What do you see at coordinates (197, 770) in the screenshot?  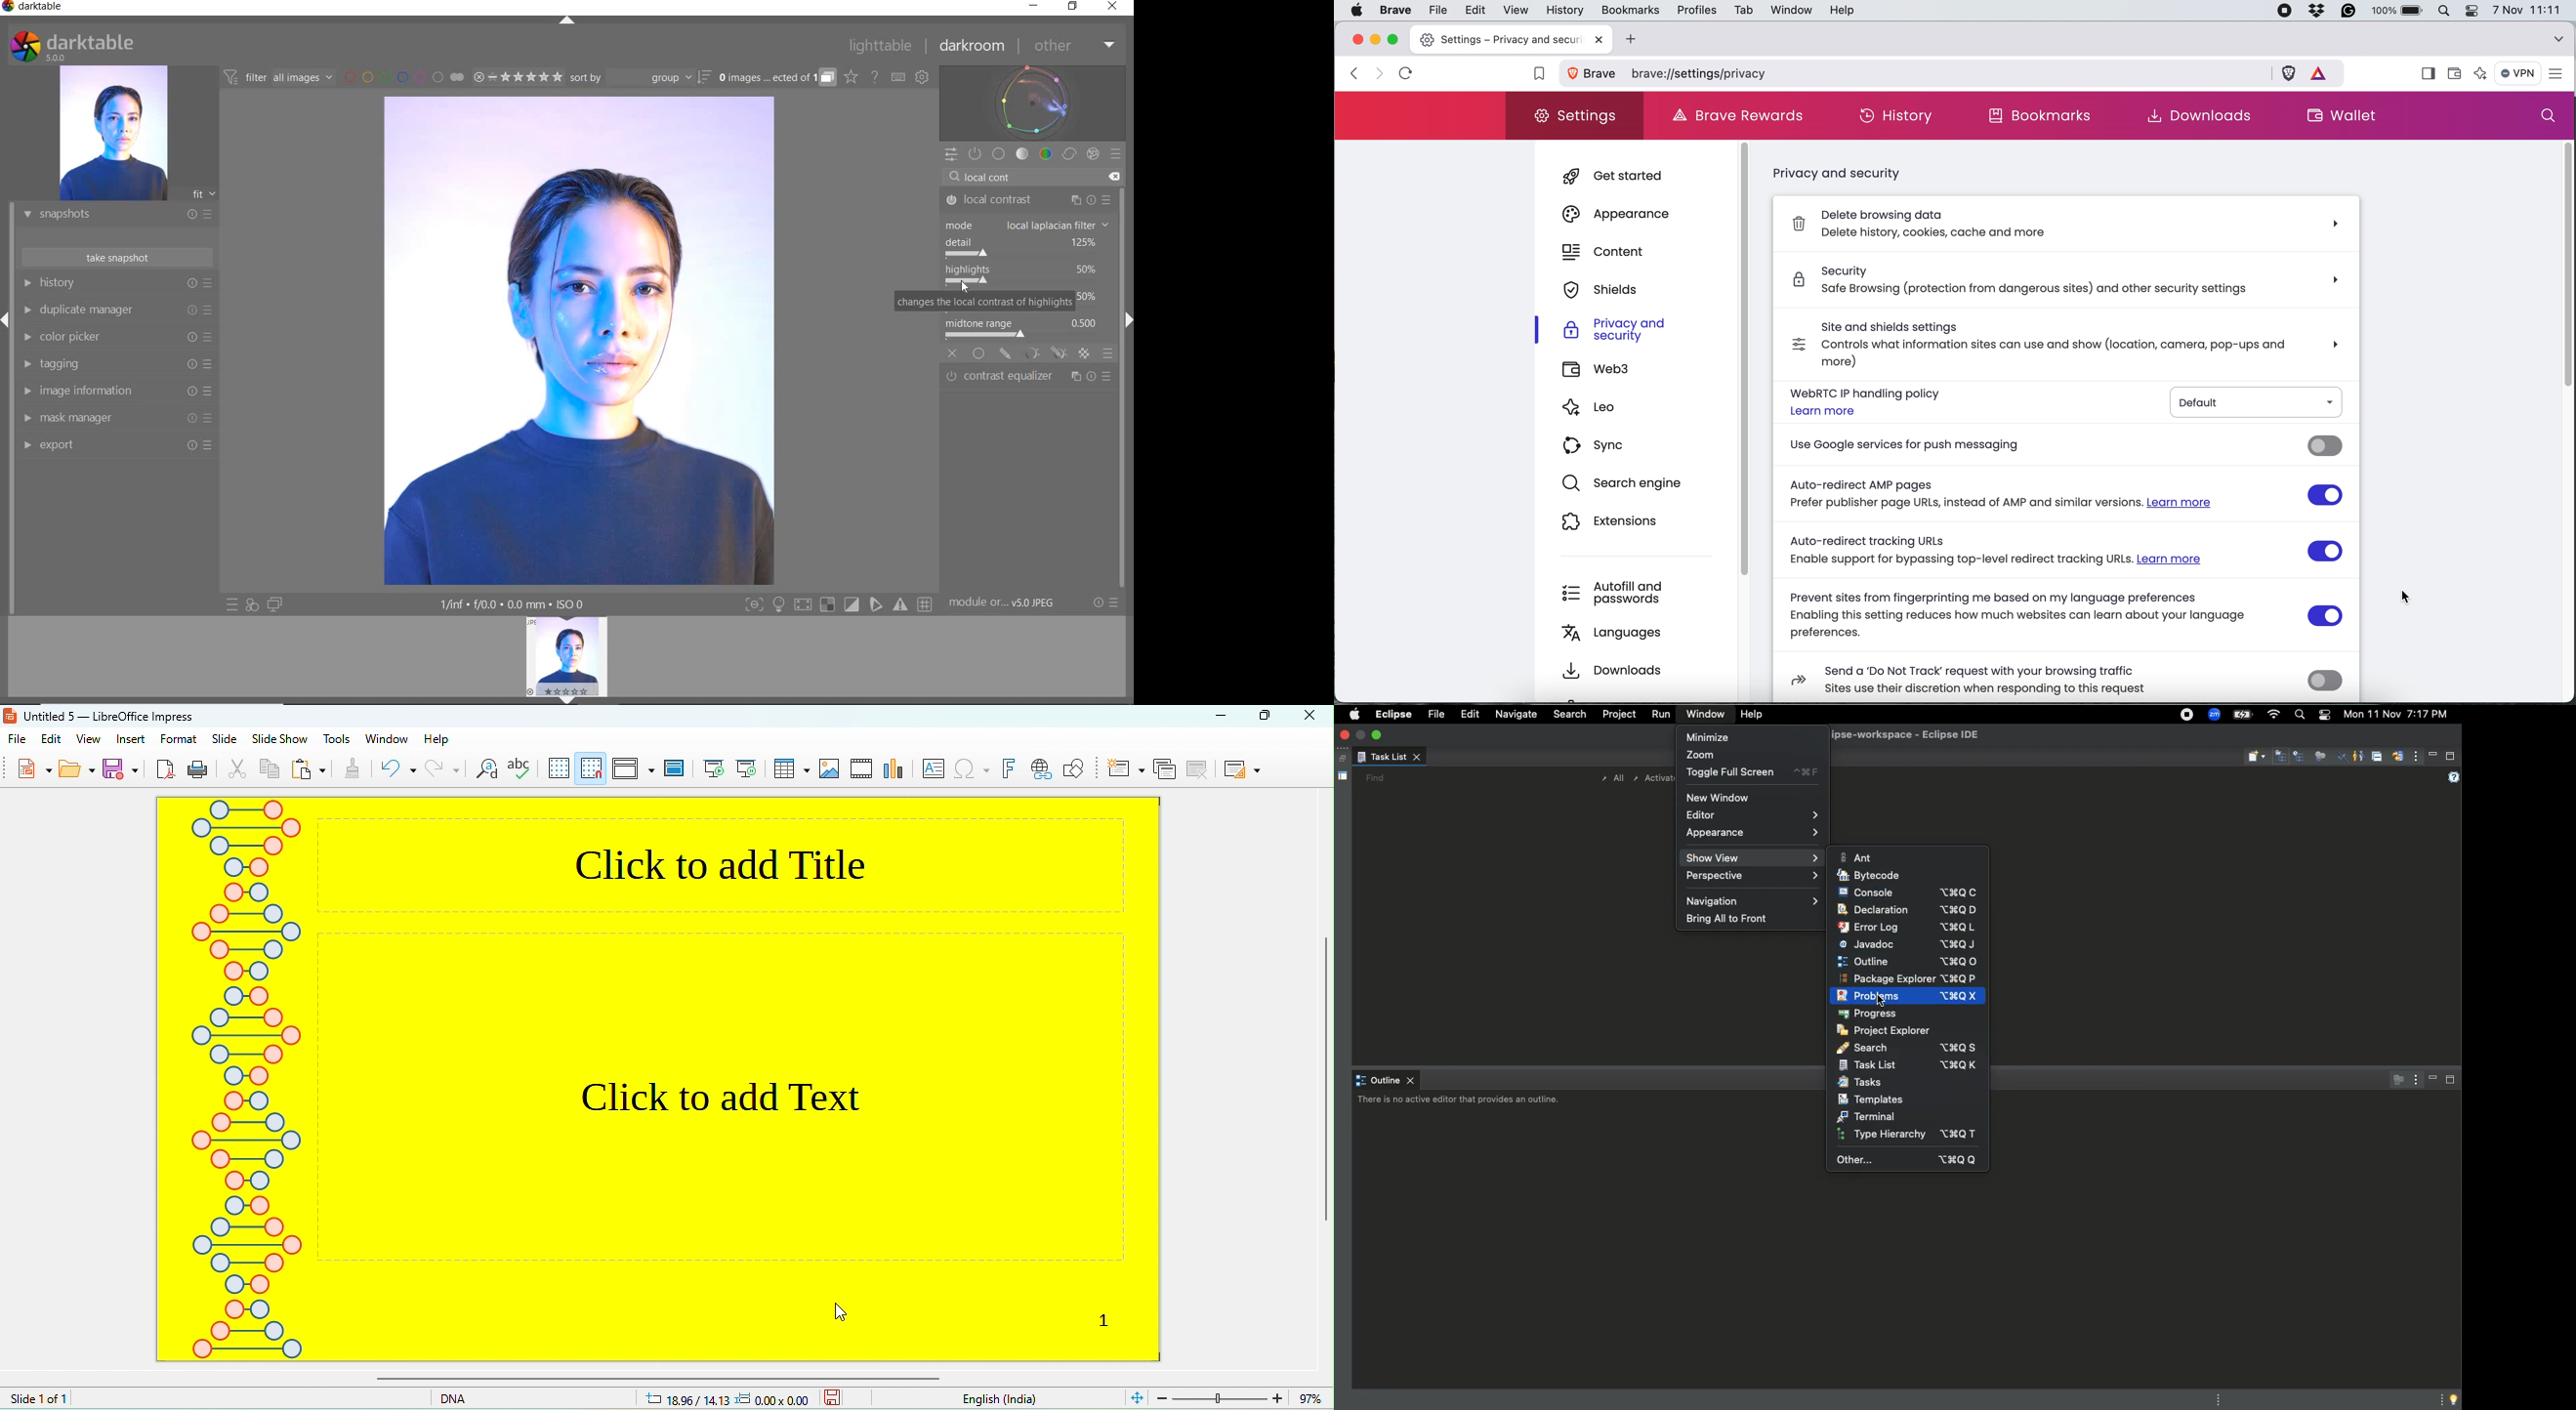 I see `print` at bounding box center [197, 770].